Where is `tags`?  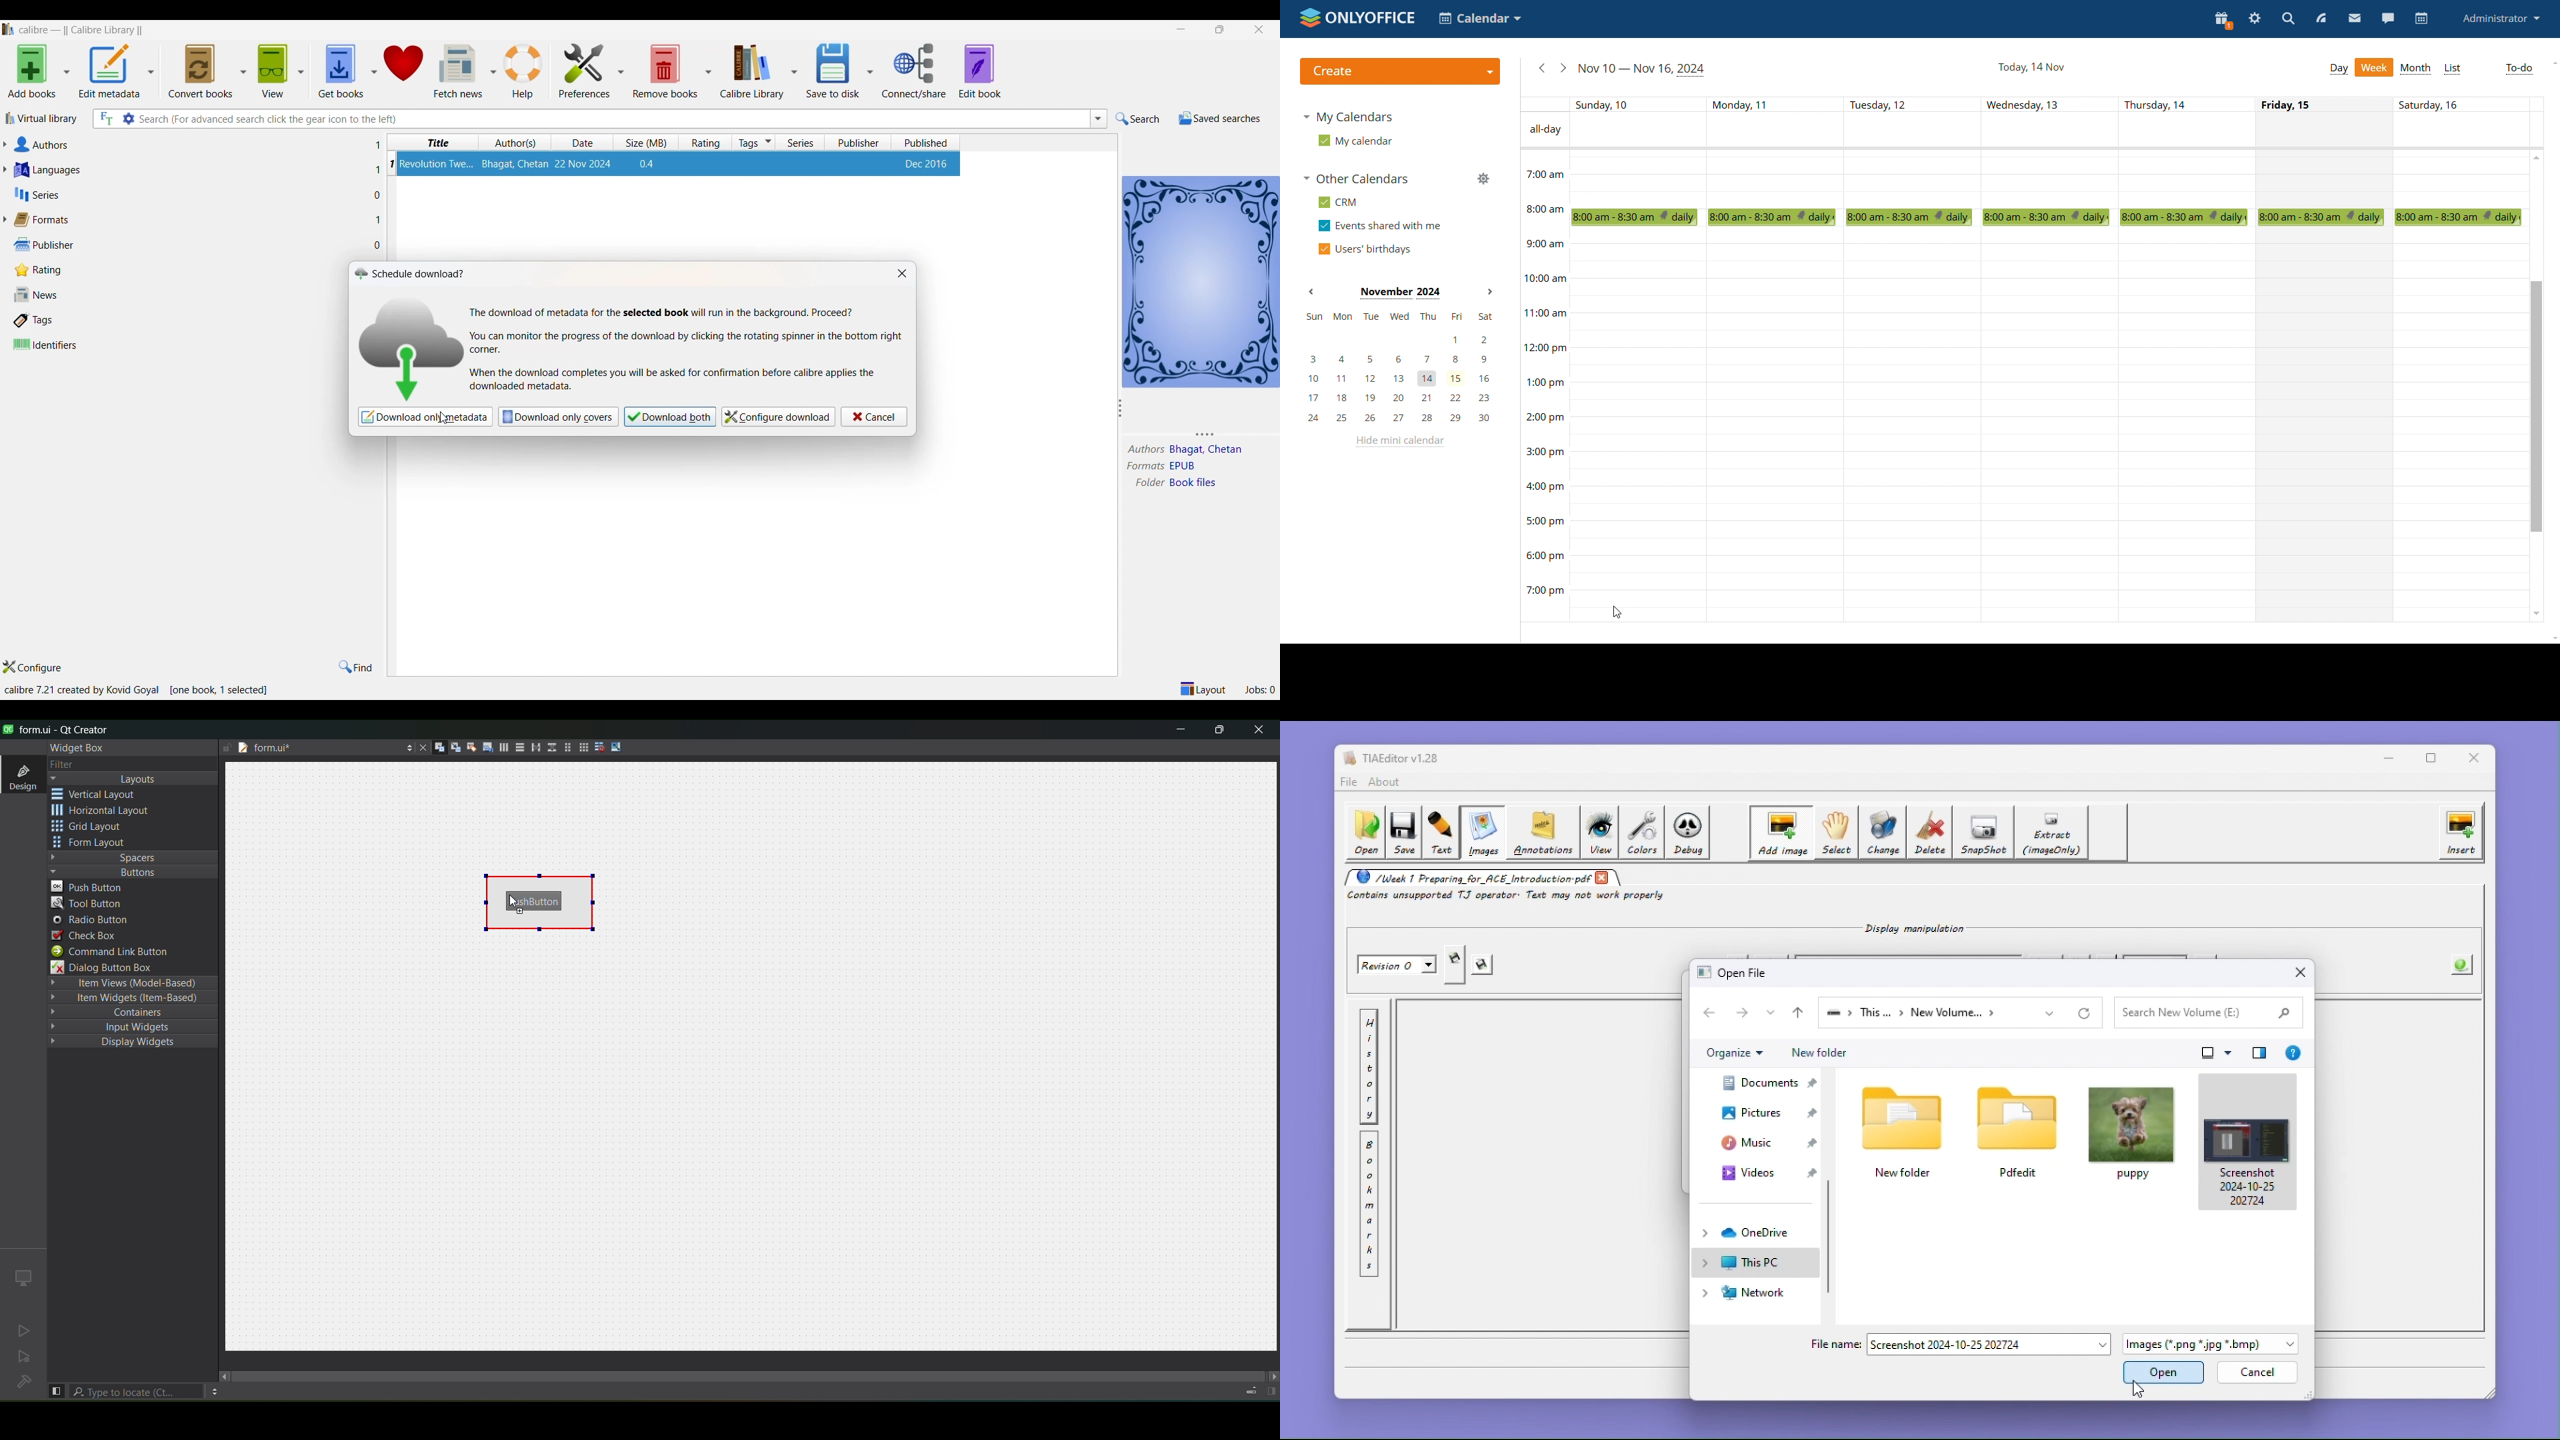 tags is located at coordinates (37, 321).